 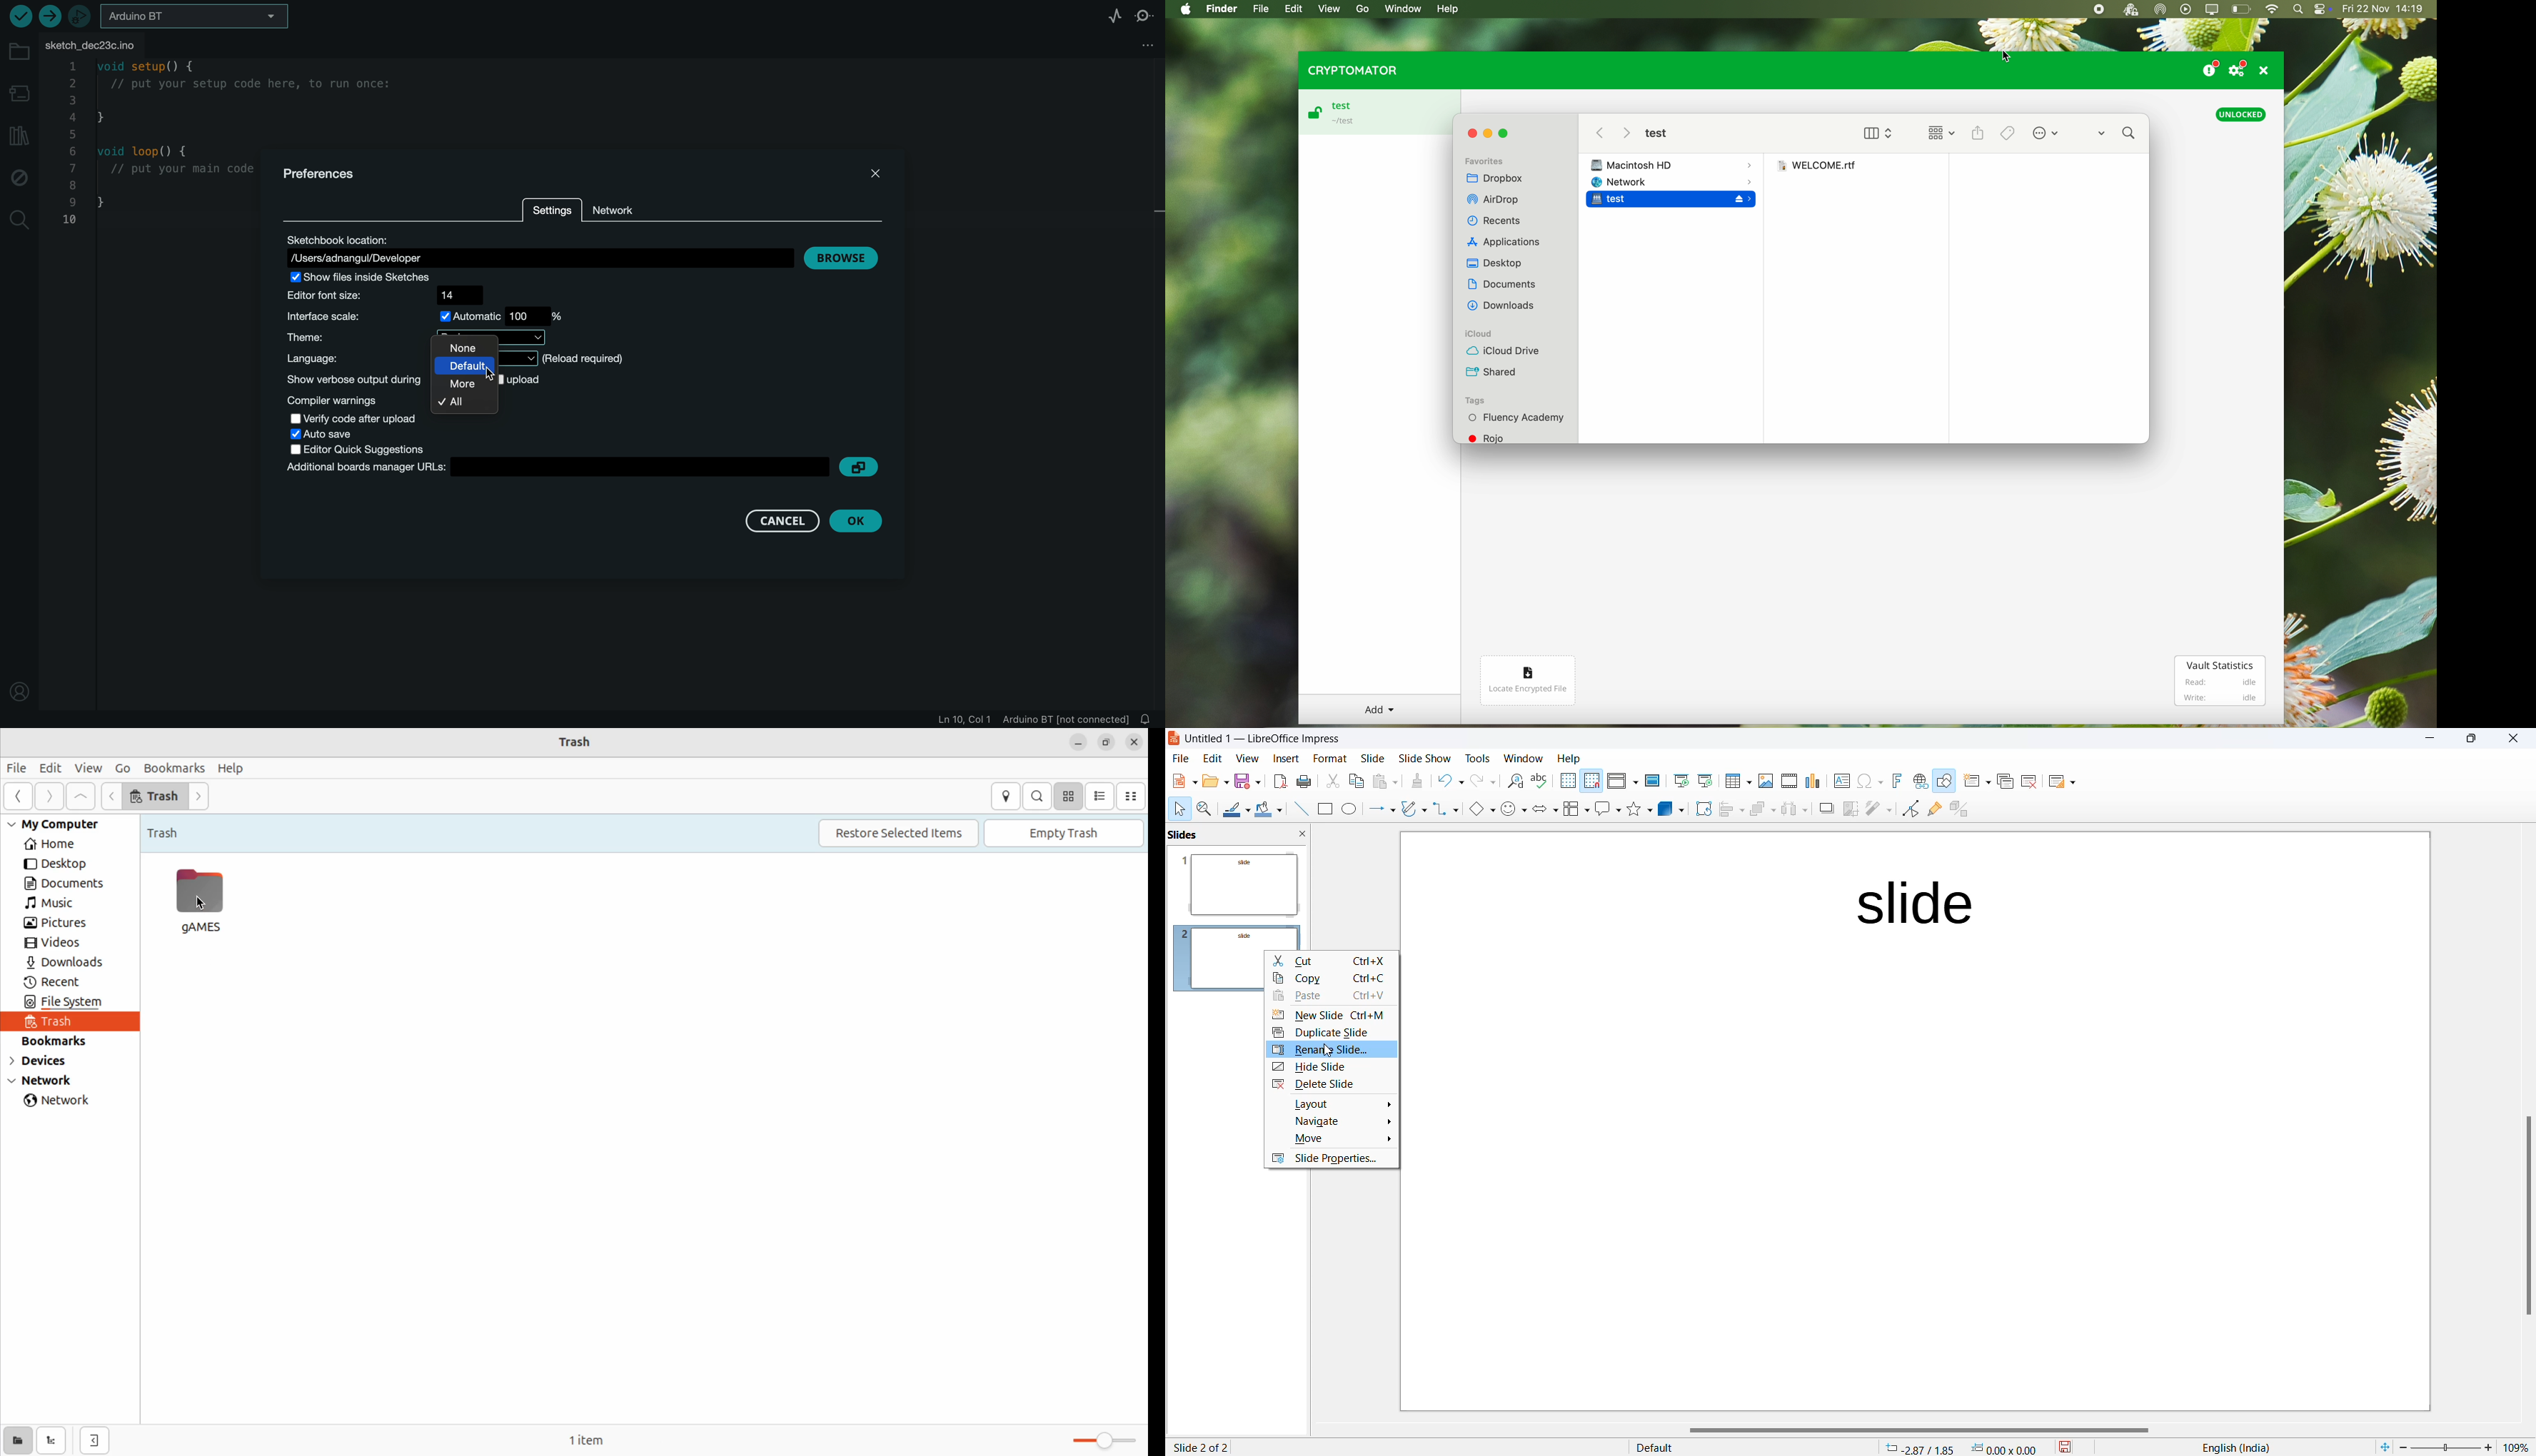 I want to click on view, so click(x=1244, y=759).